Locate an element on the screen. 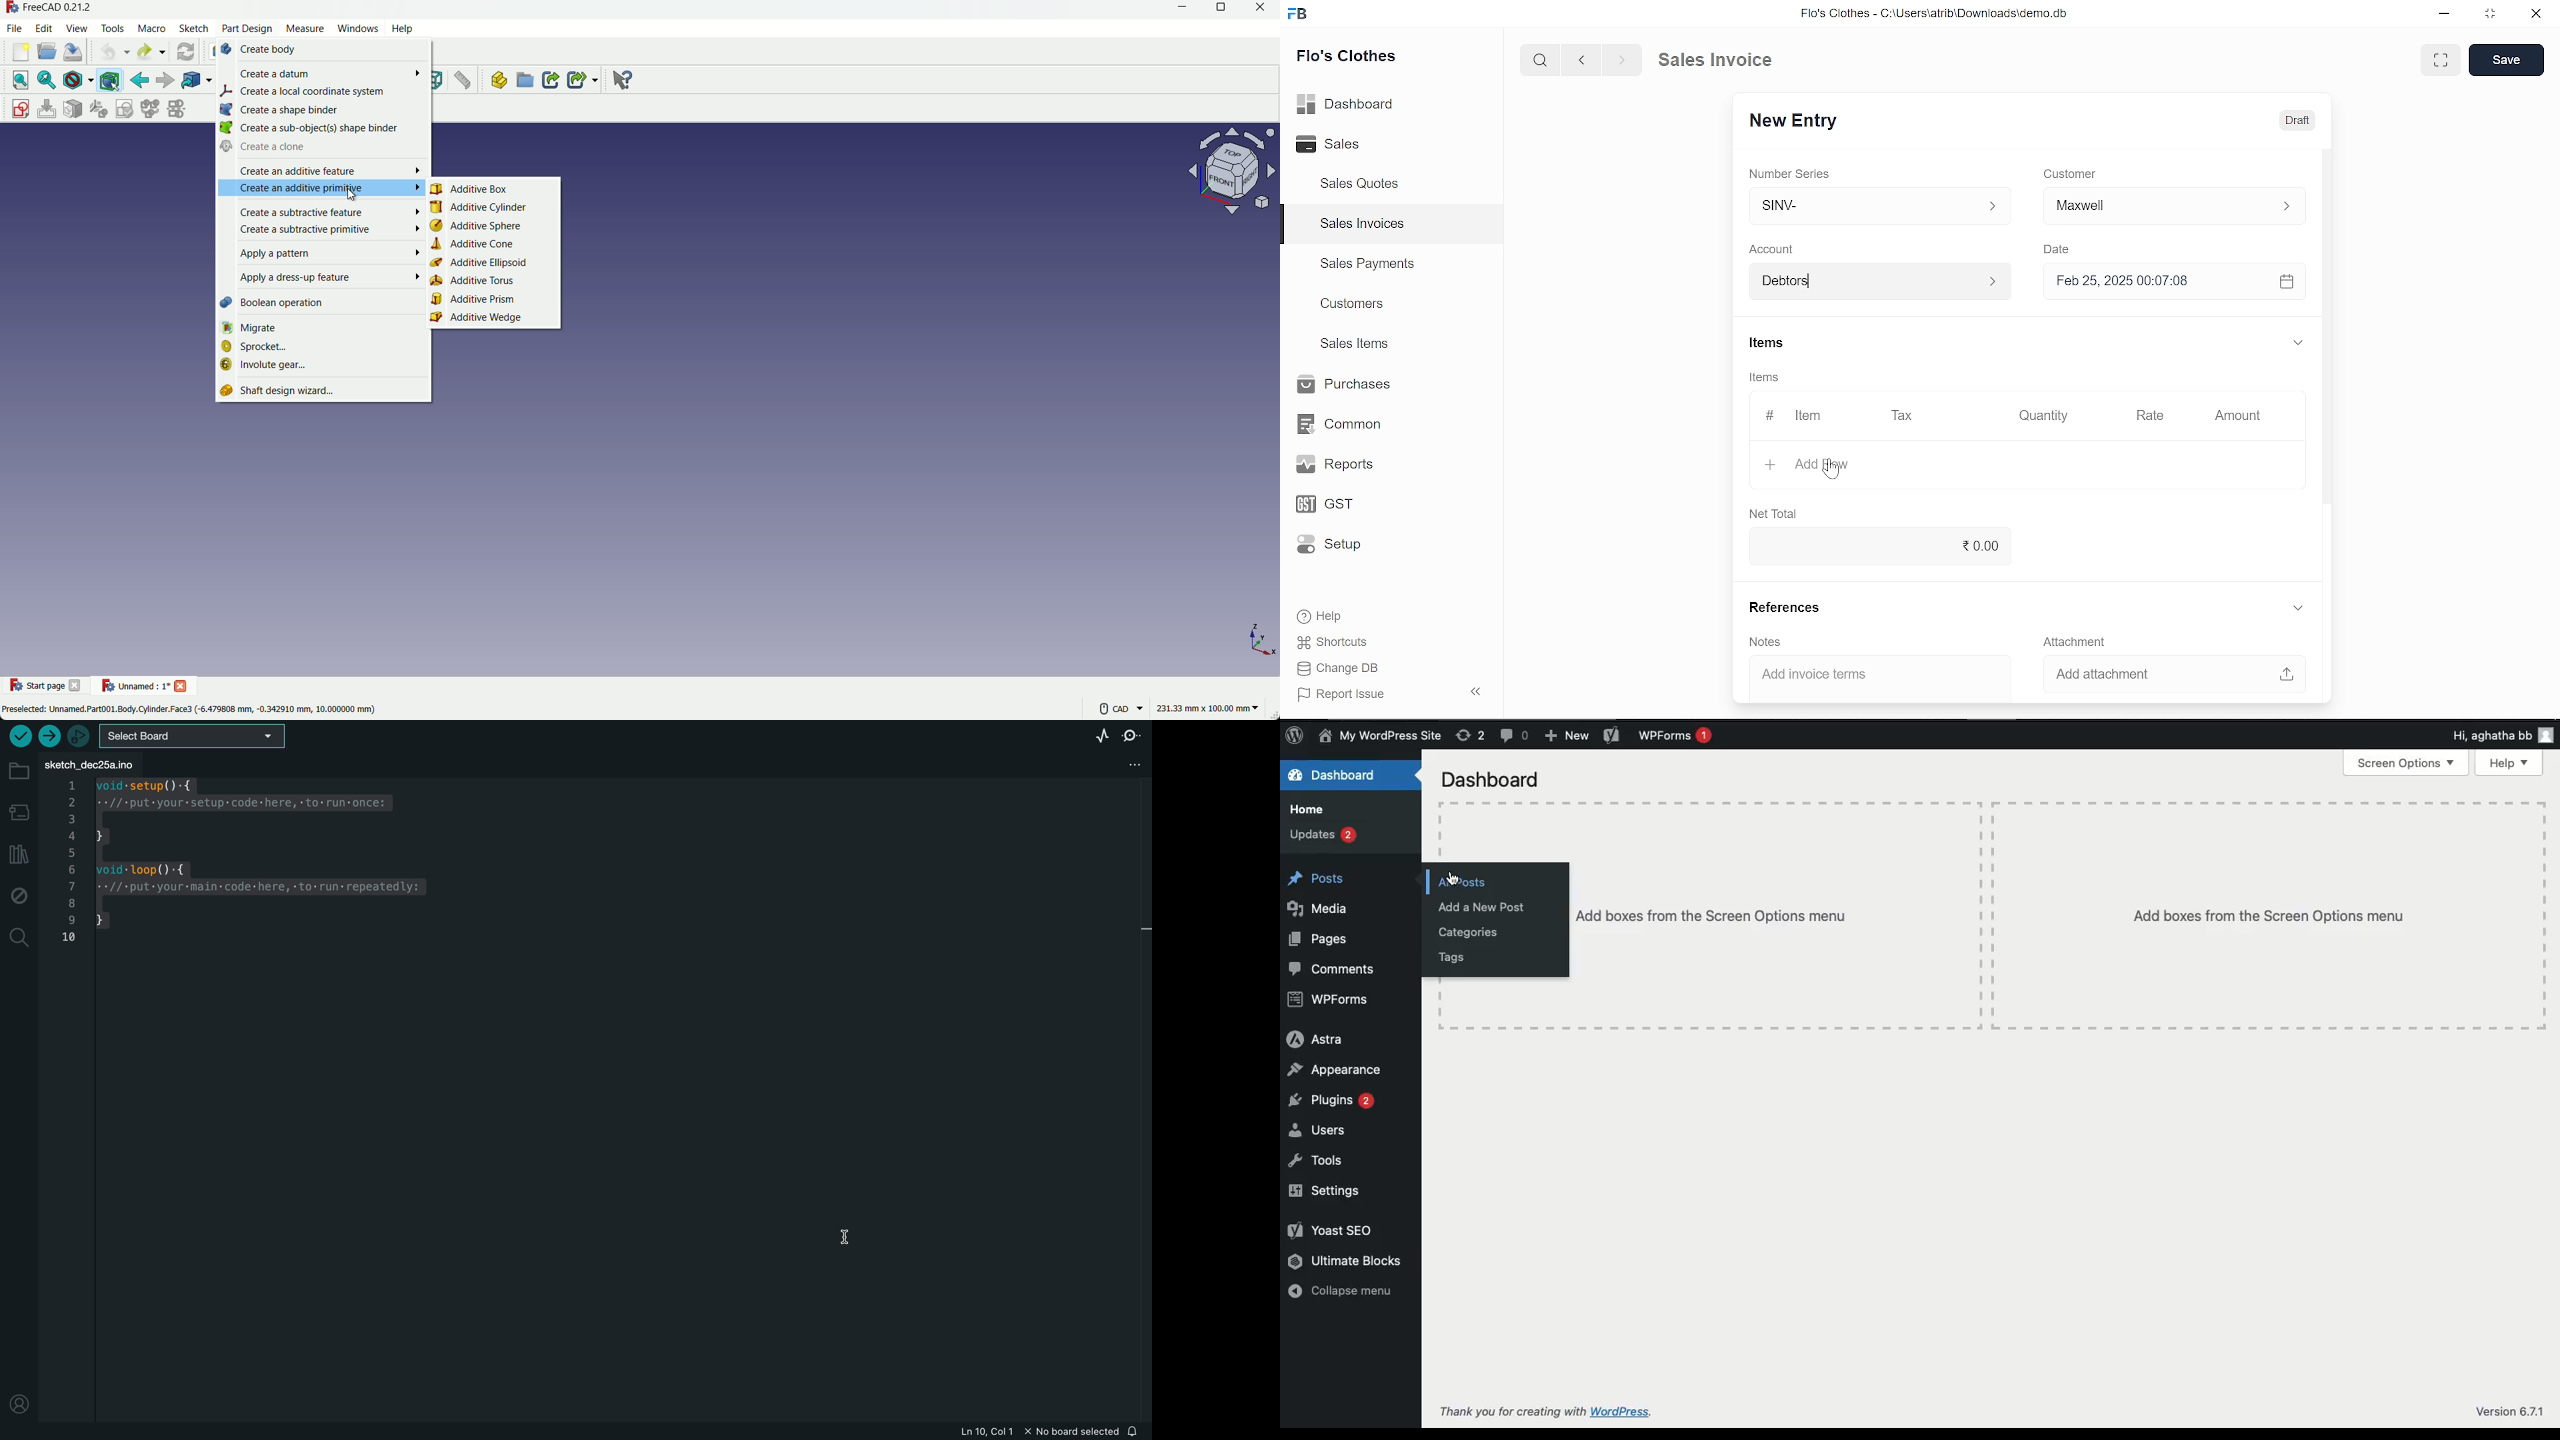 This screenshot has width=2576, height=1456. GST is located at coordinates (1335, 501).